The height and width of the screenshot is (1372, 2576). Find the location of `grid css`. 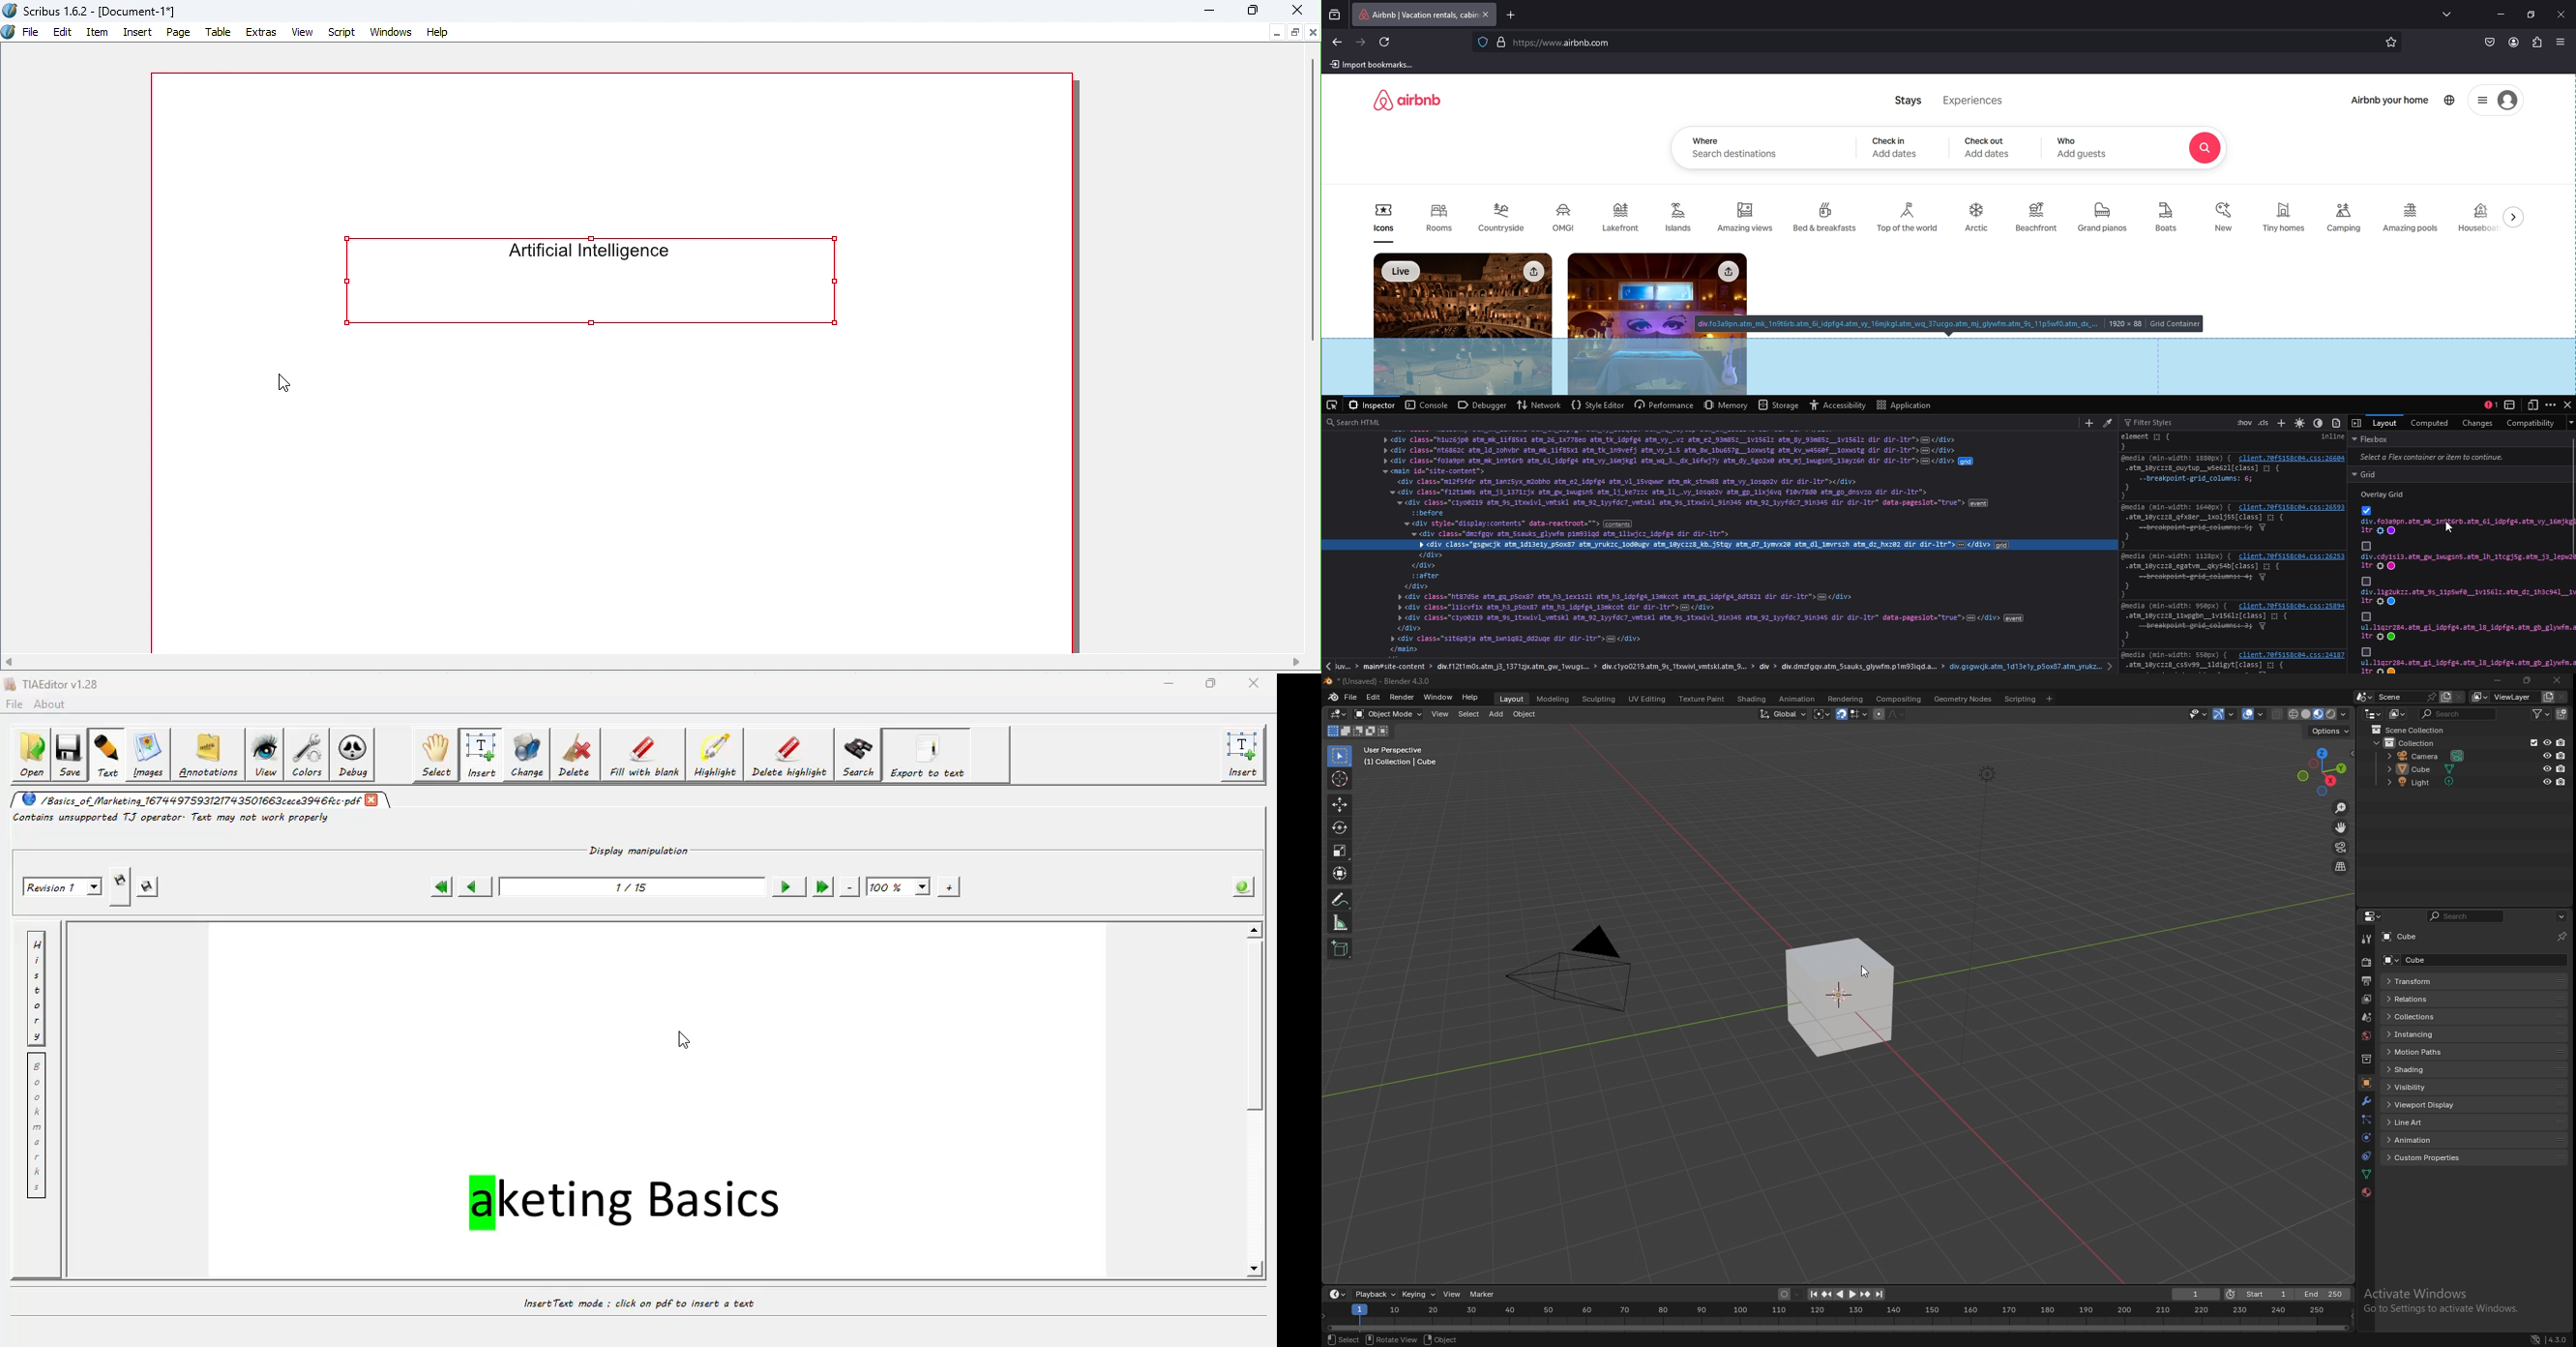

grid css is located at coordinates (2467, 632).